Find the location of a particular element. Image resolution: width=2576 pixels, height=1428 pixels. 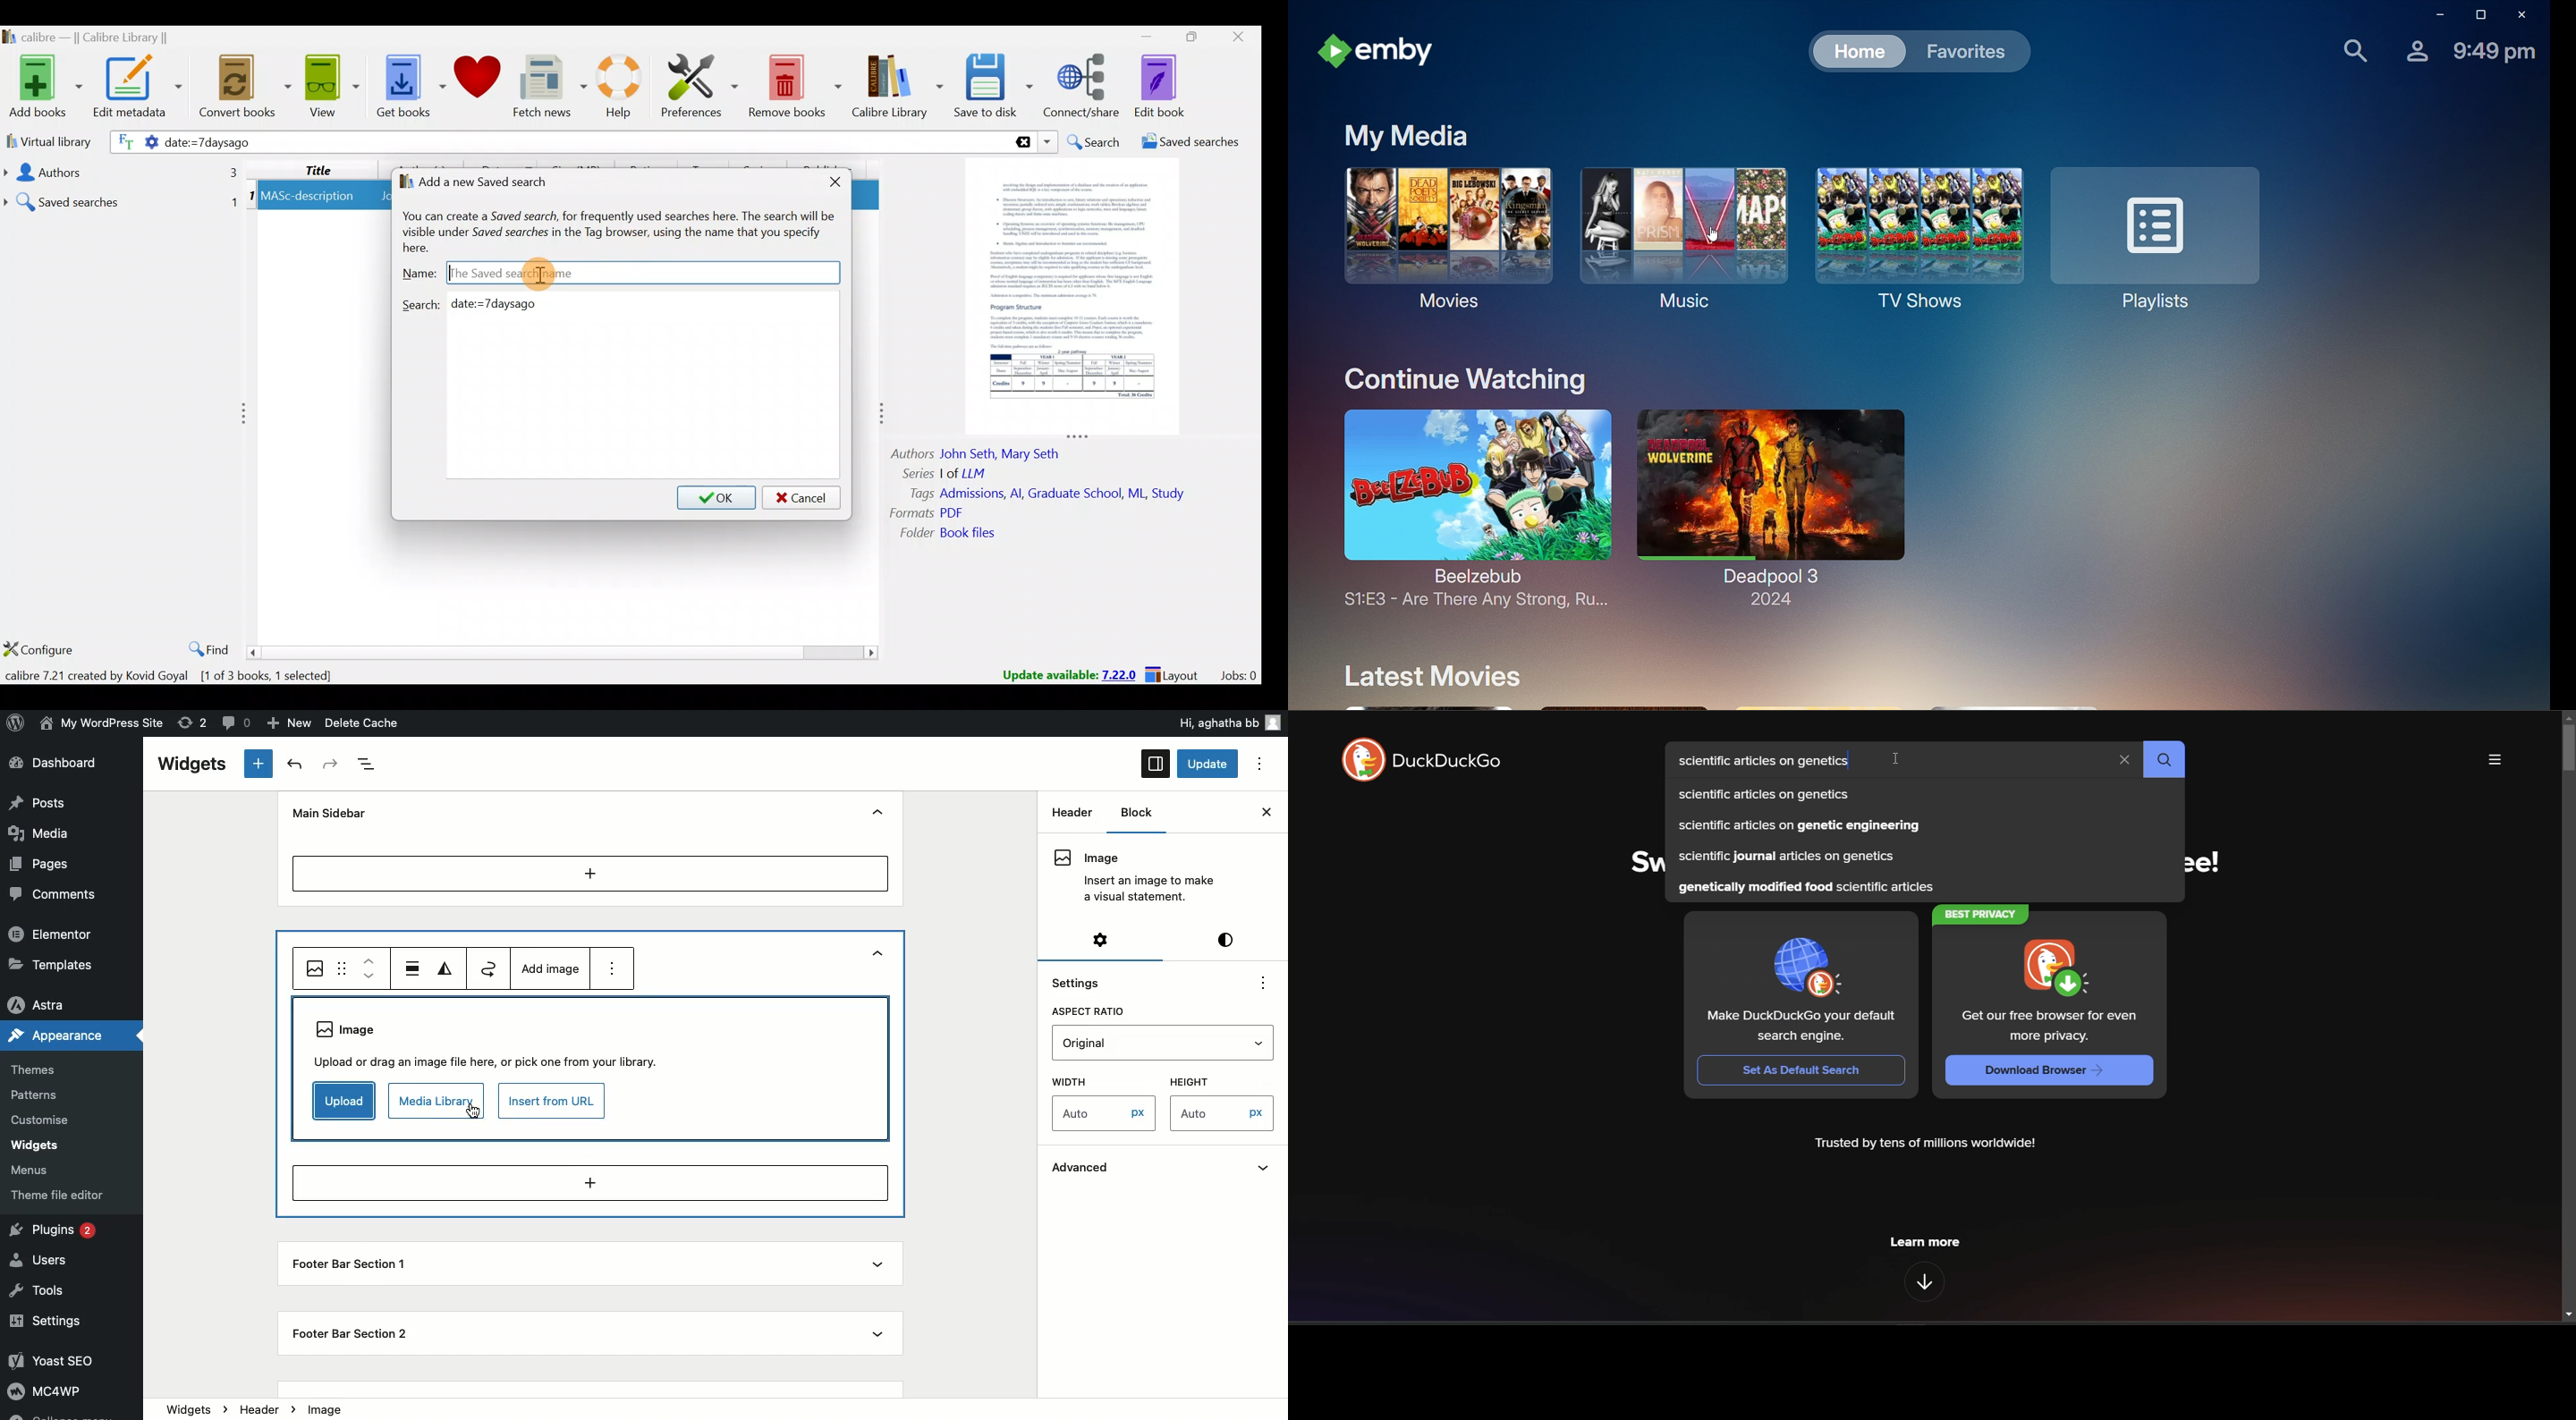

date:=7daysago is located at coordinates (501, 304).